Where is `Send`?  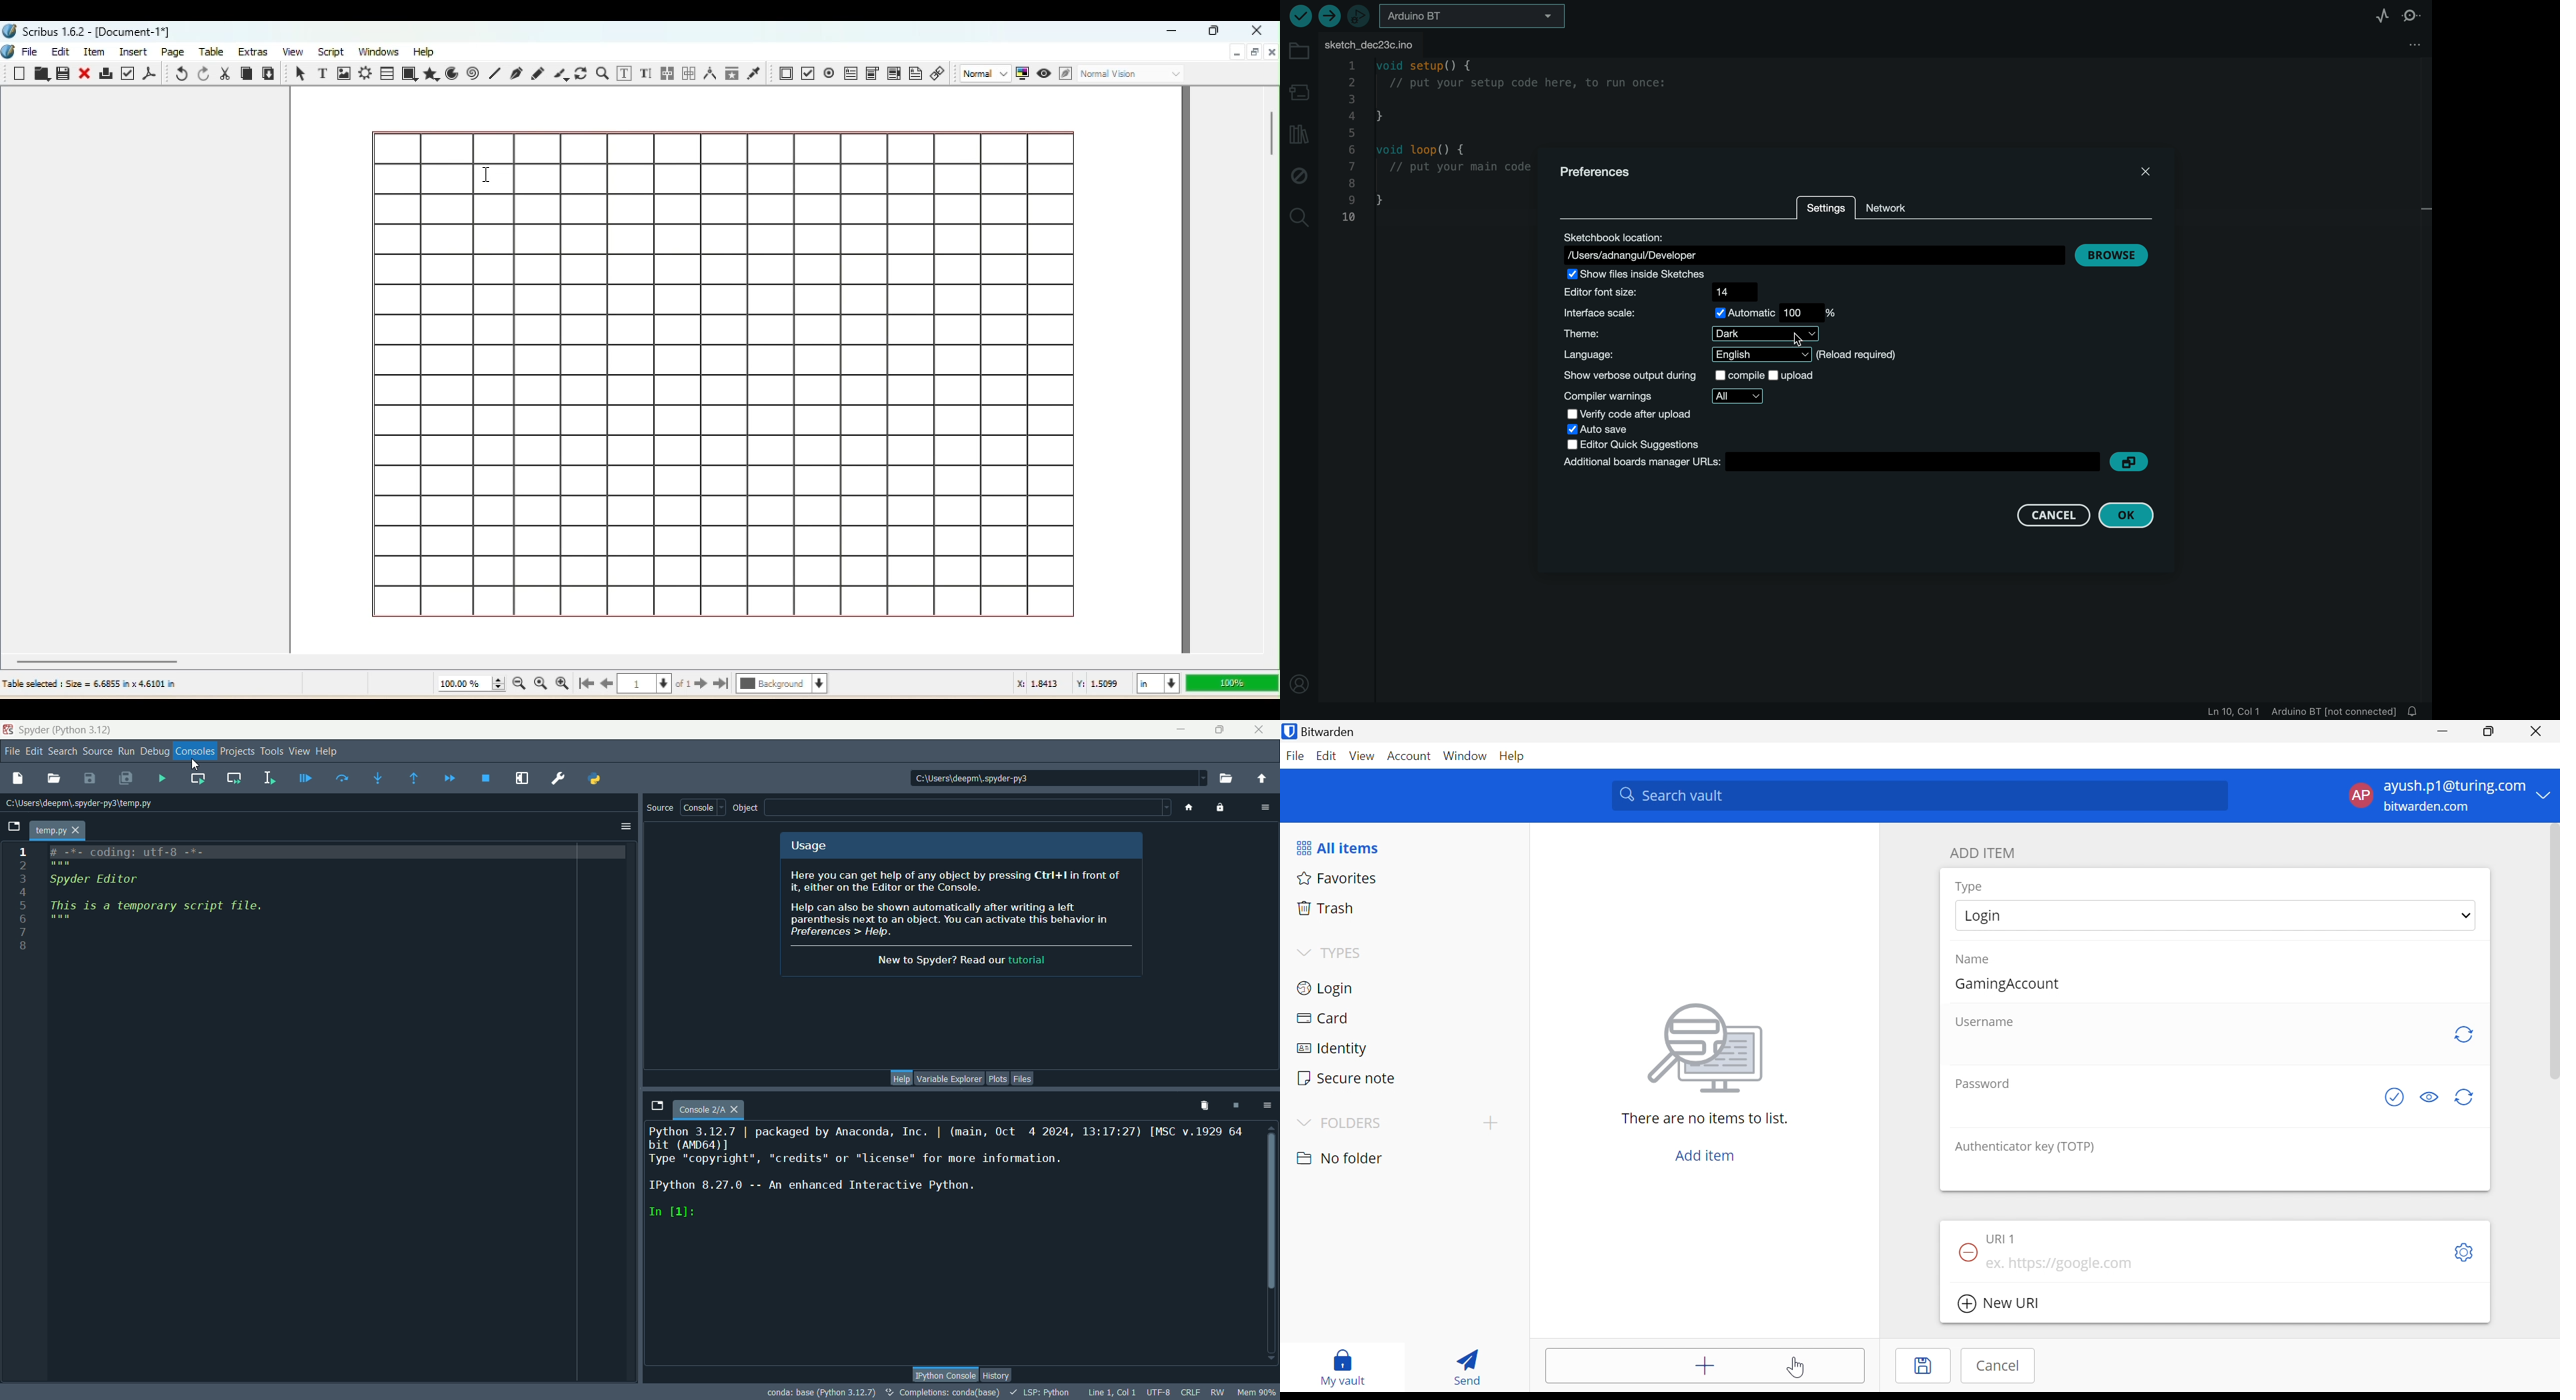
Send is located at coordinates (1467, 1365).